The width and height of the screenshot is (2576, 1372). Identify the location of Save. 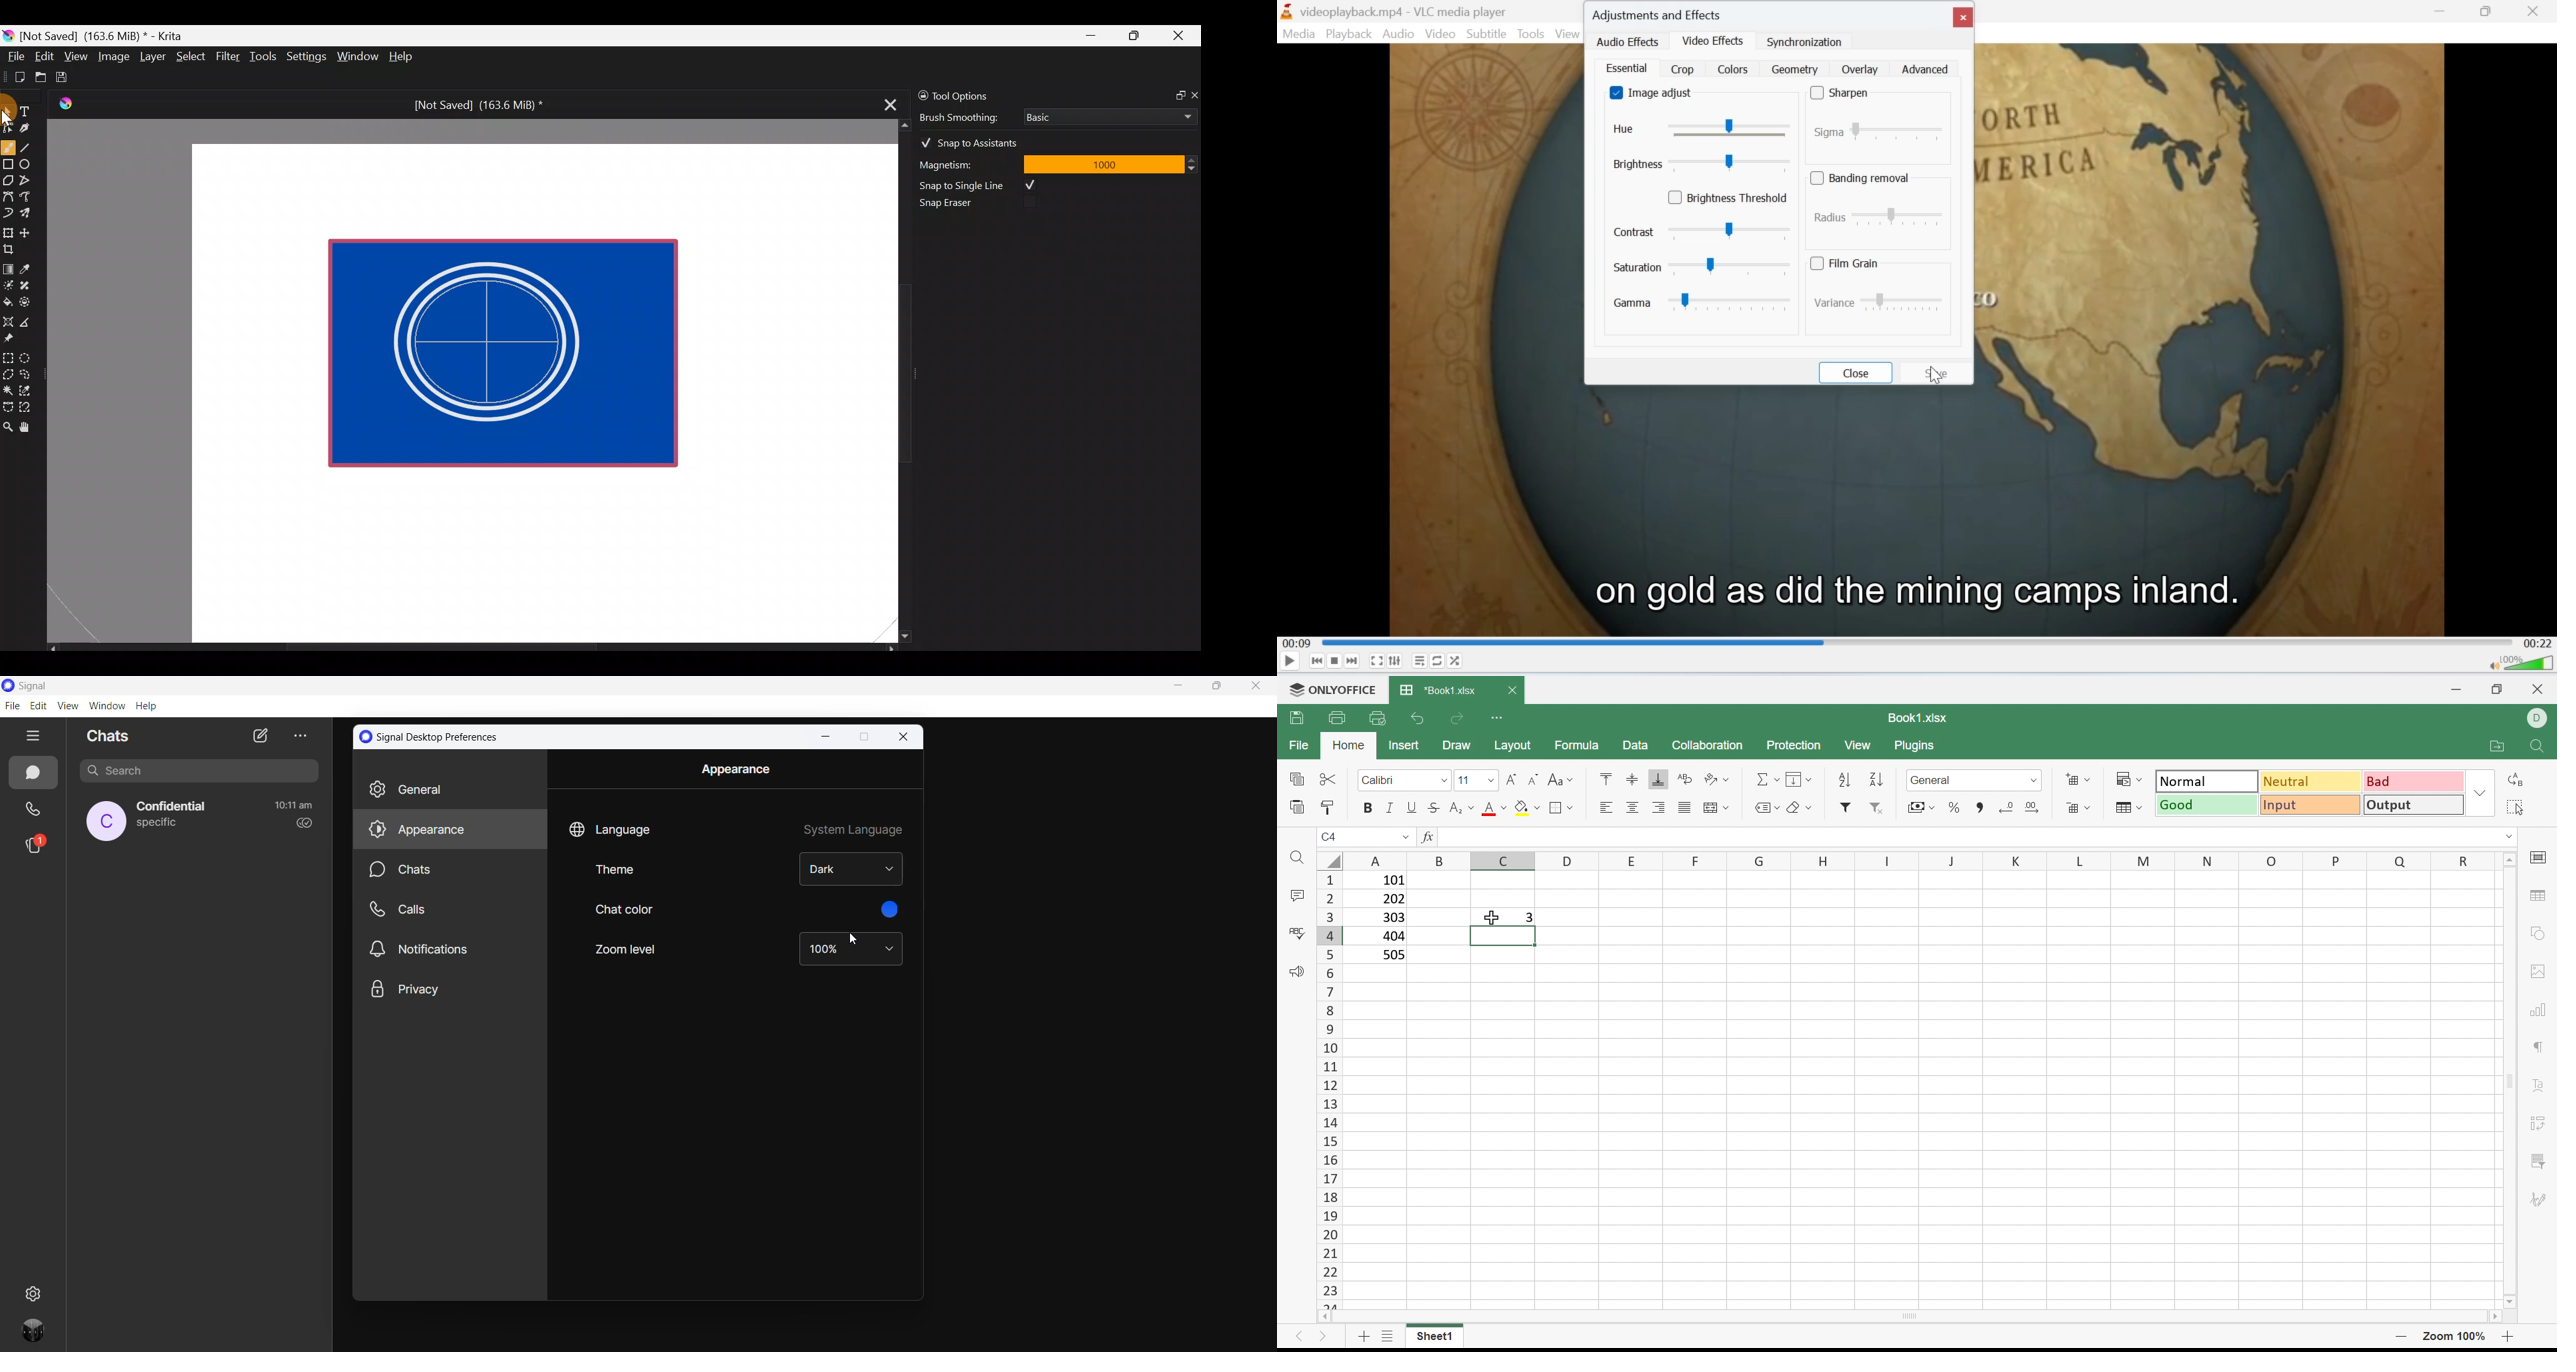
(1296, 719).